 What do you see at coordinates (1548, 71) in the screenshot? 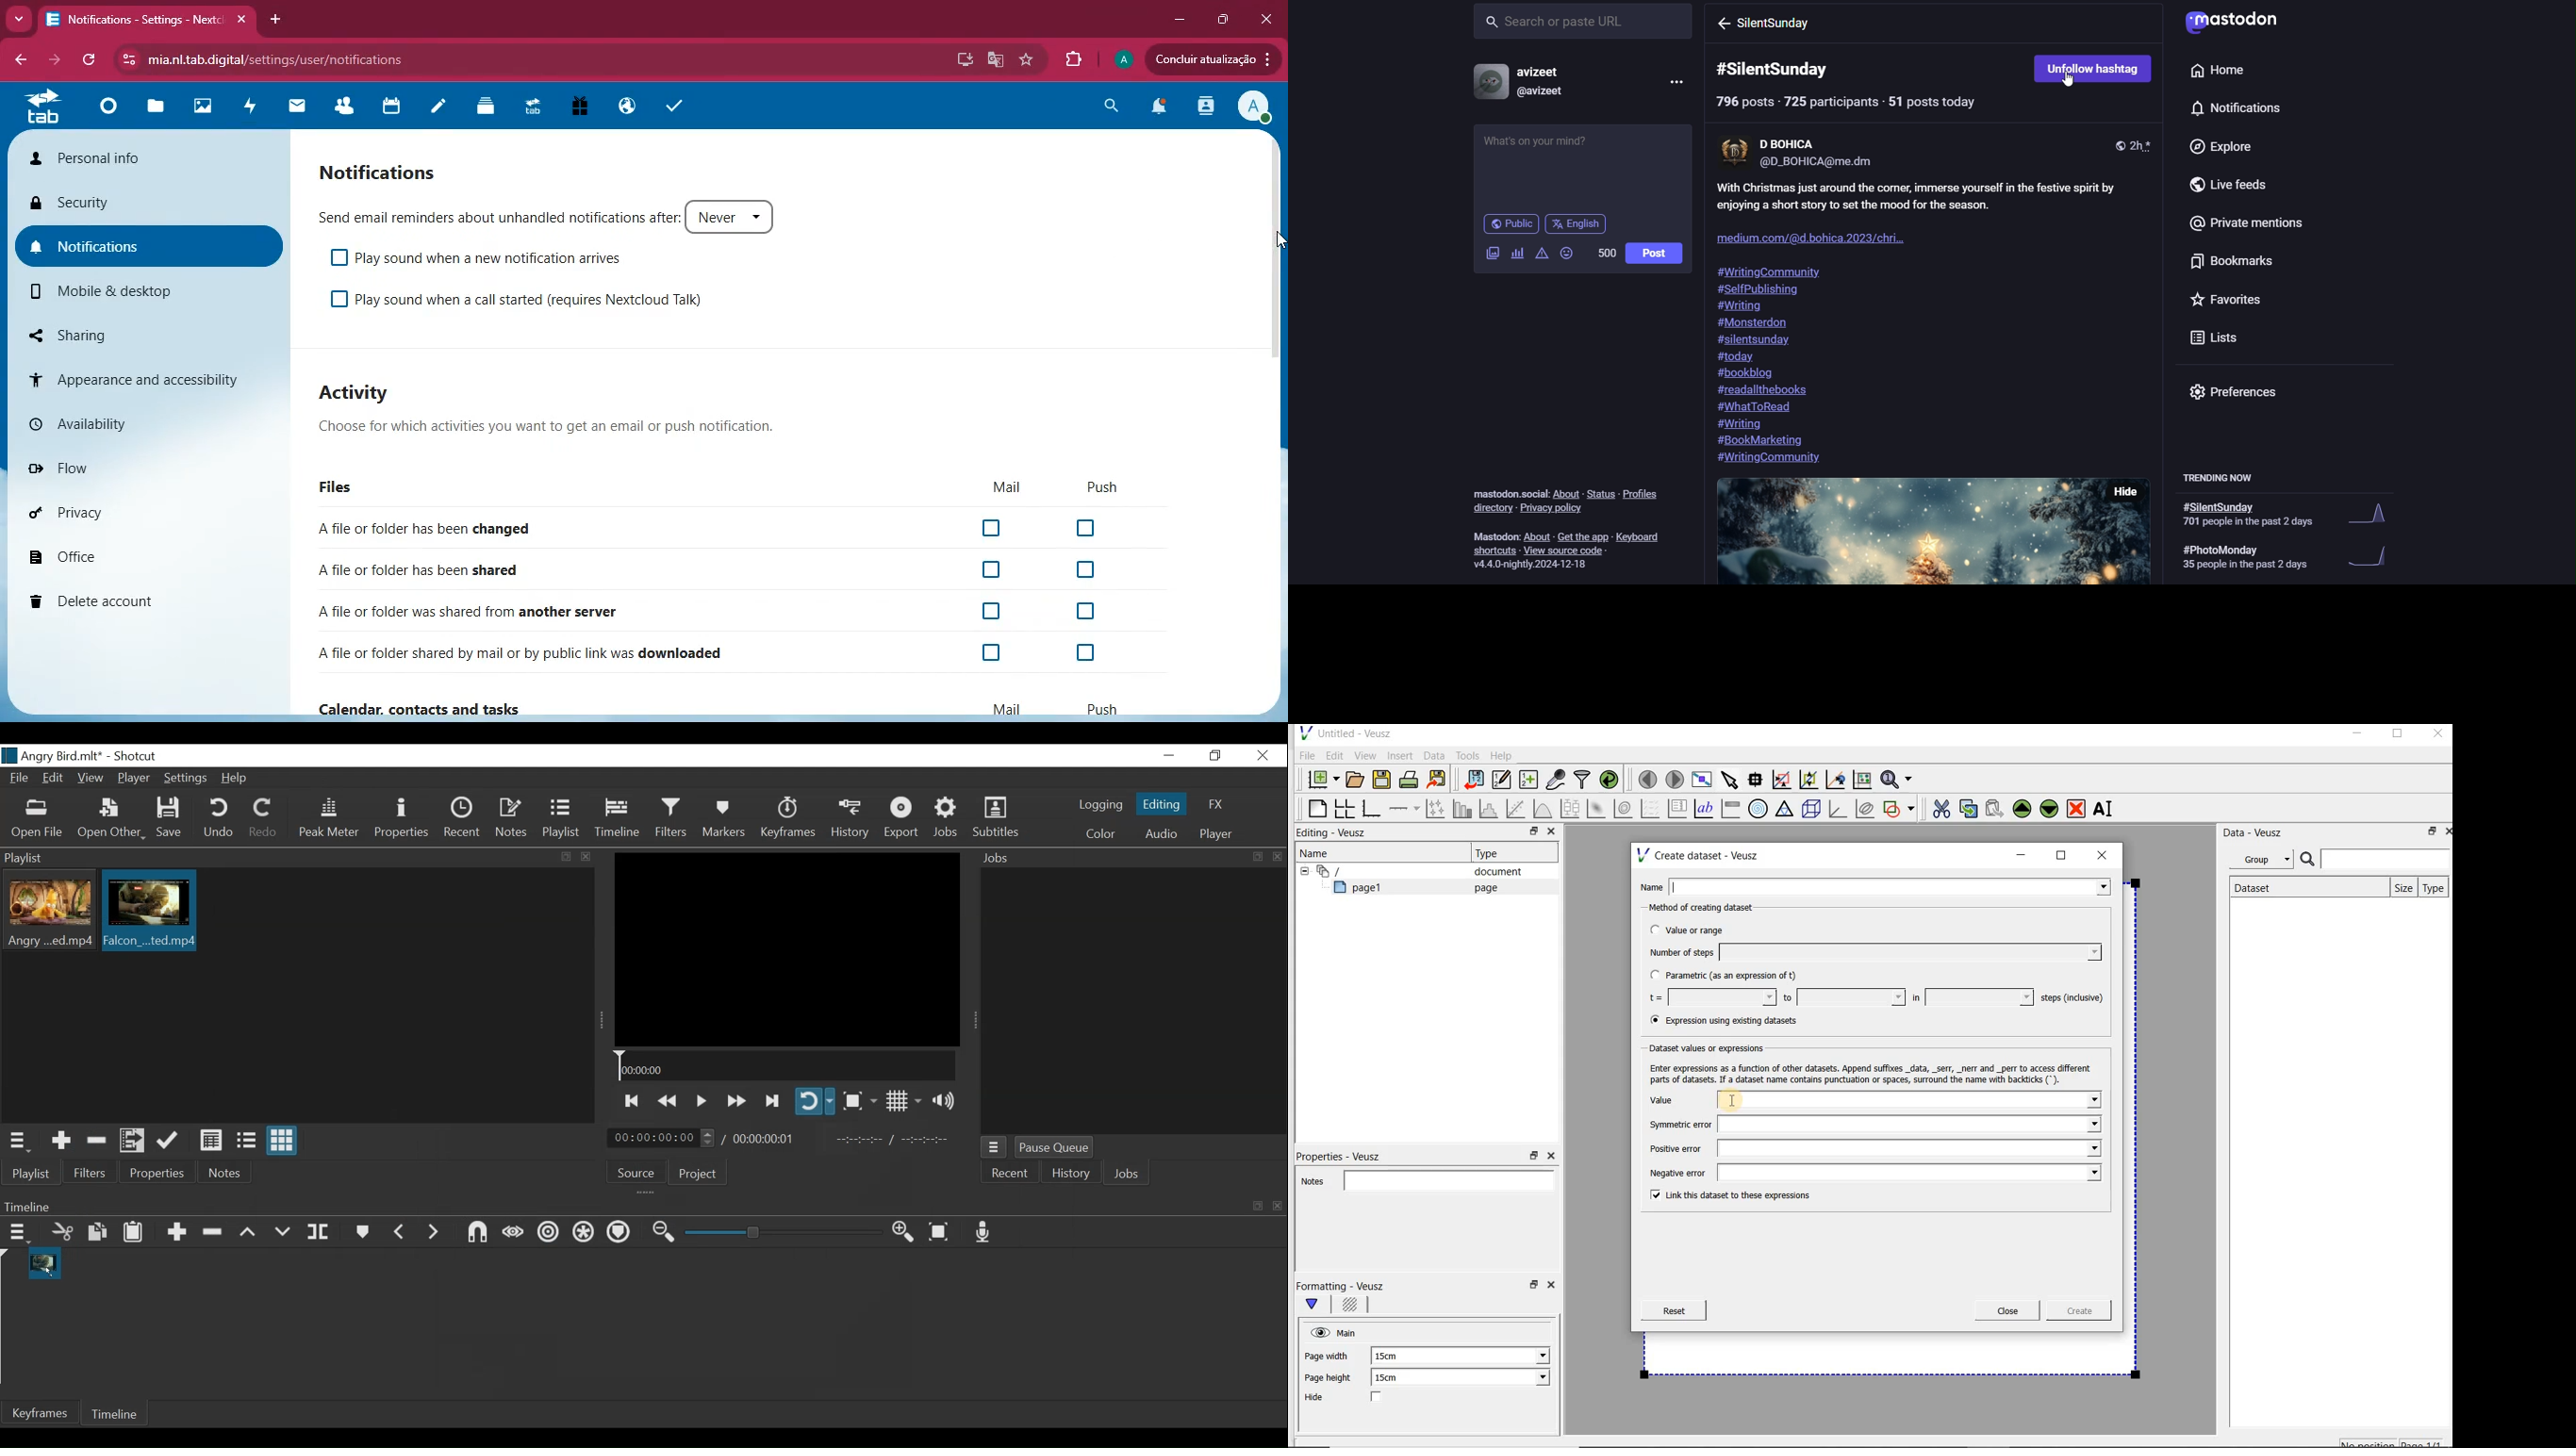
I see `avizeet` at bounding box center [1548, 71].